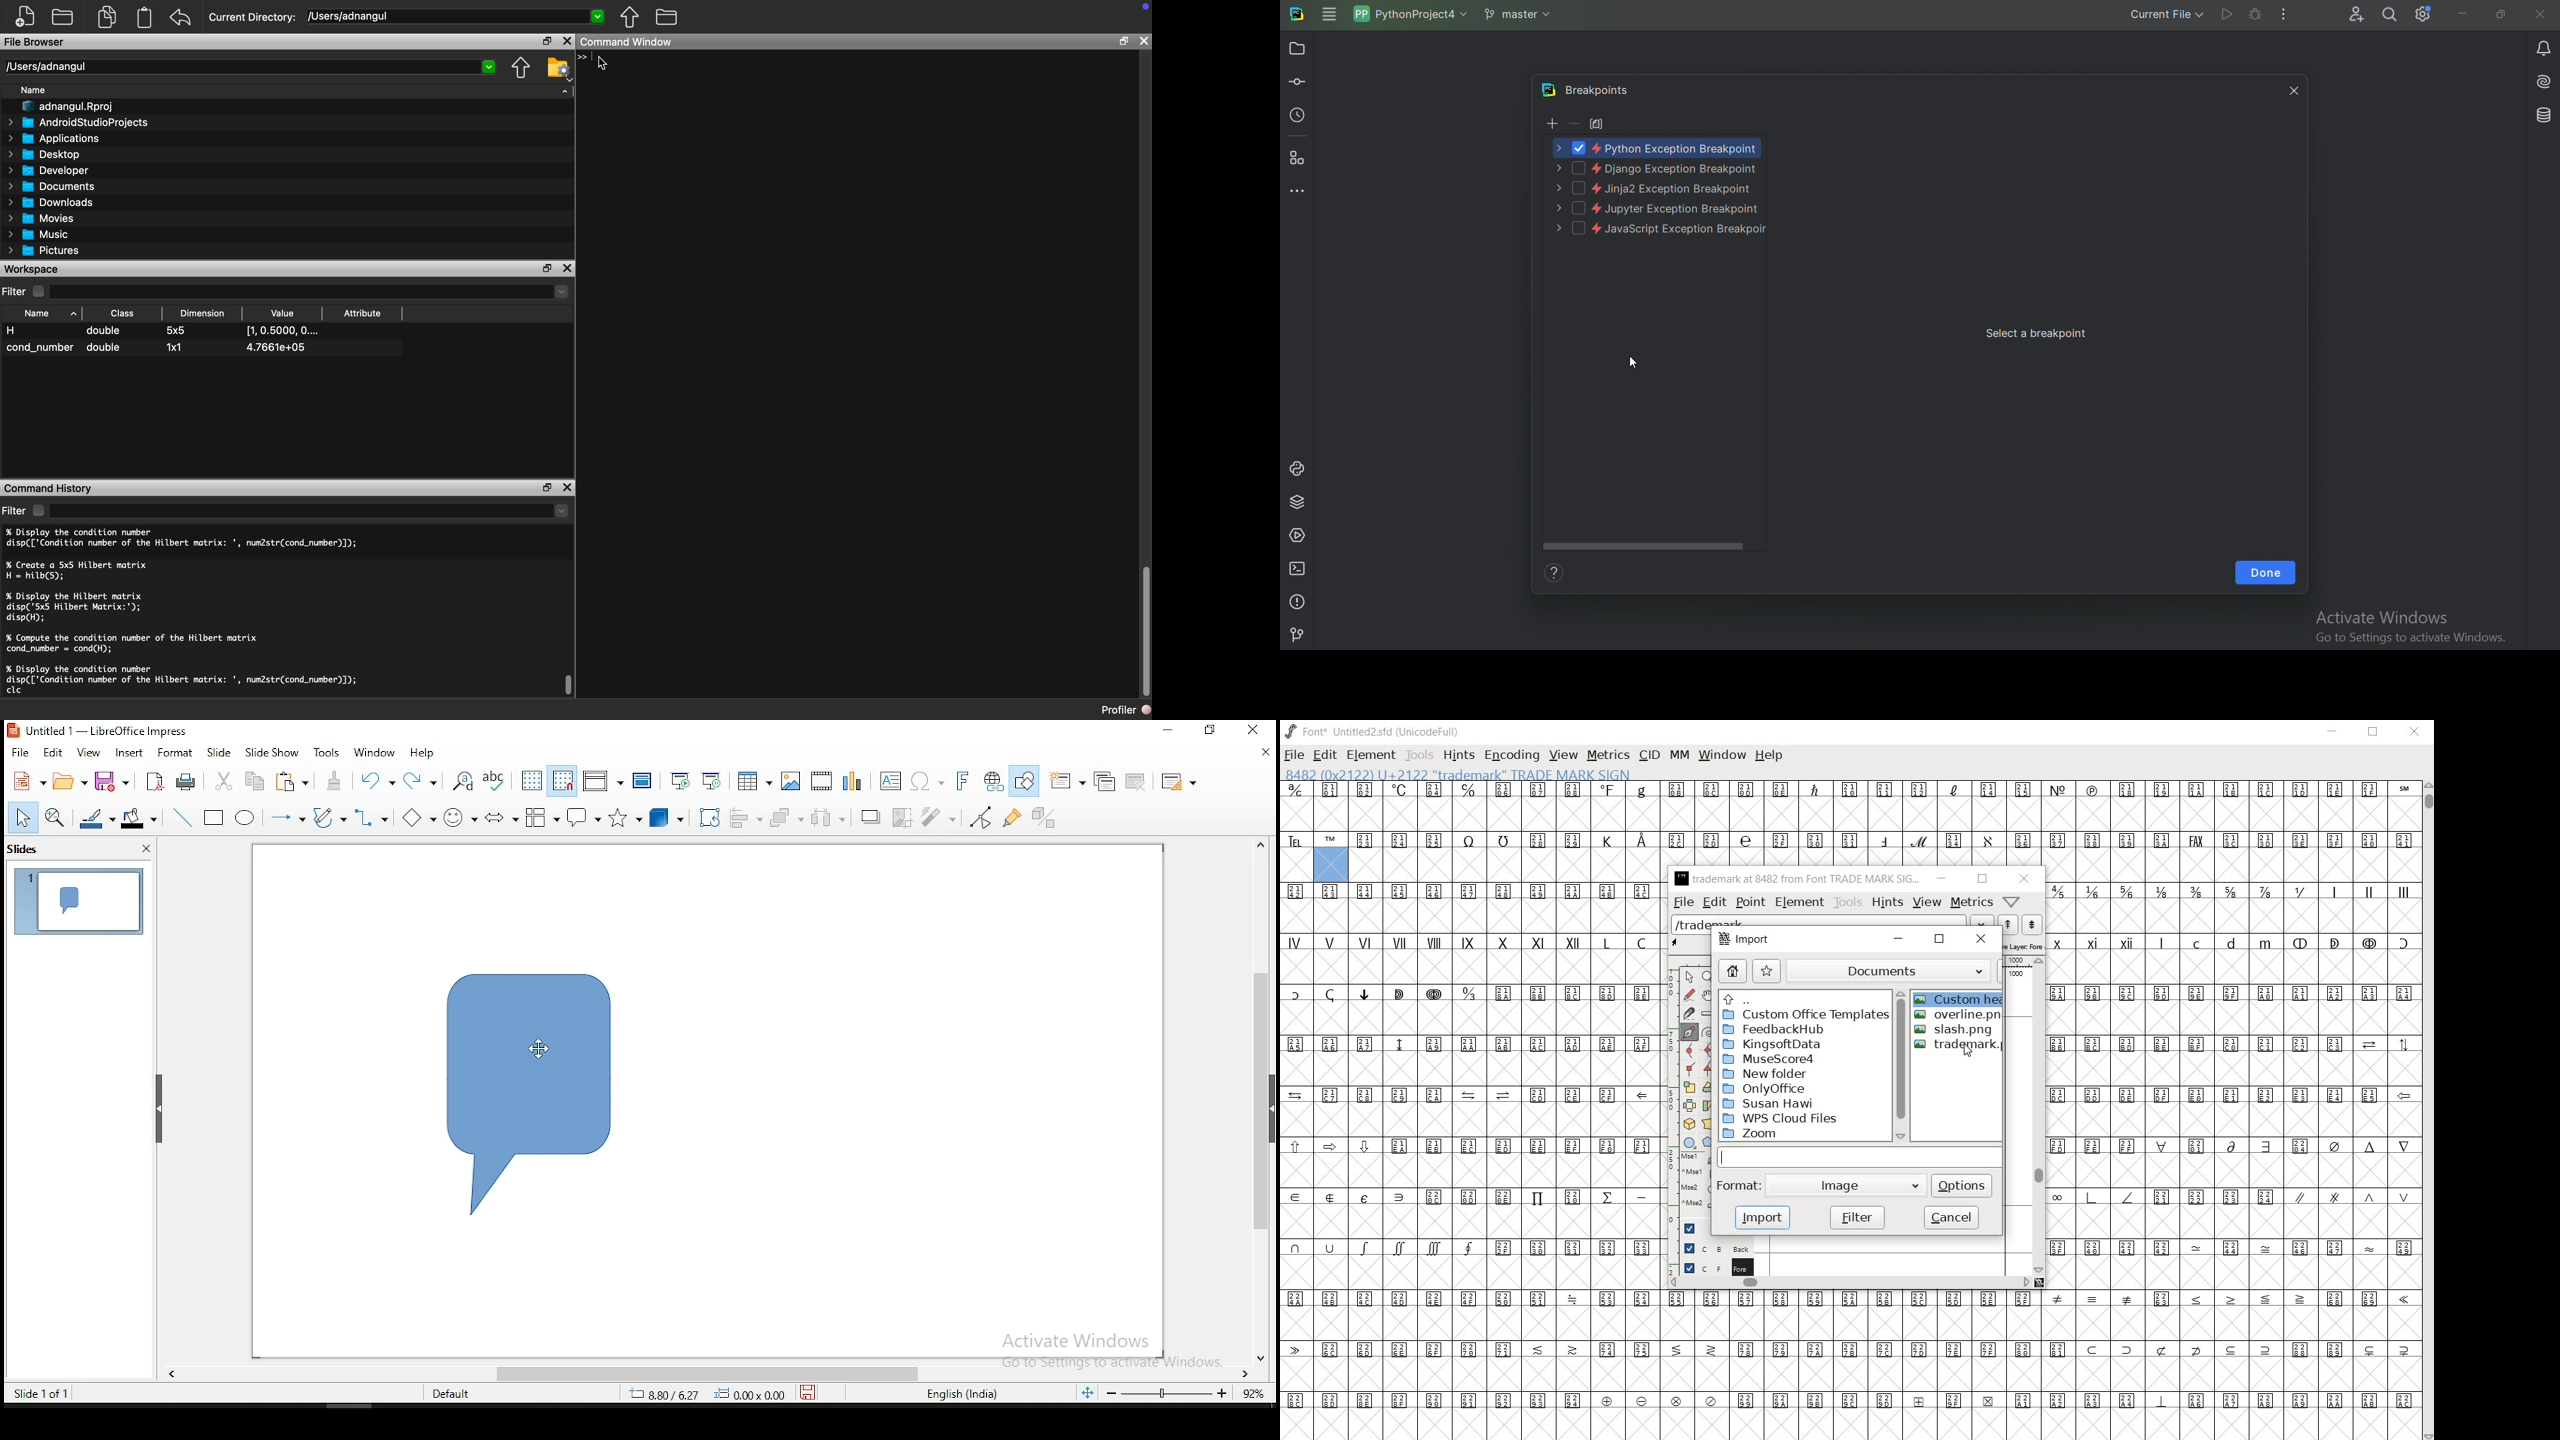  I want to click on filter, so click(940, 817).